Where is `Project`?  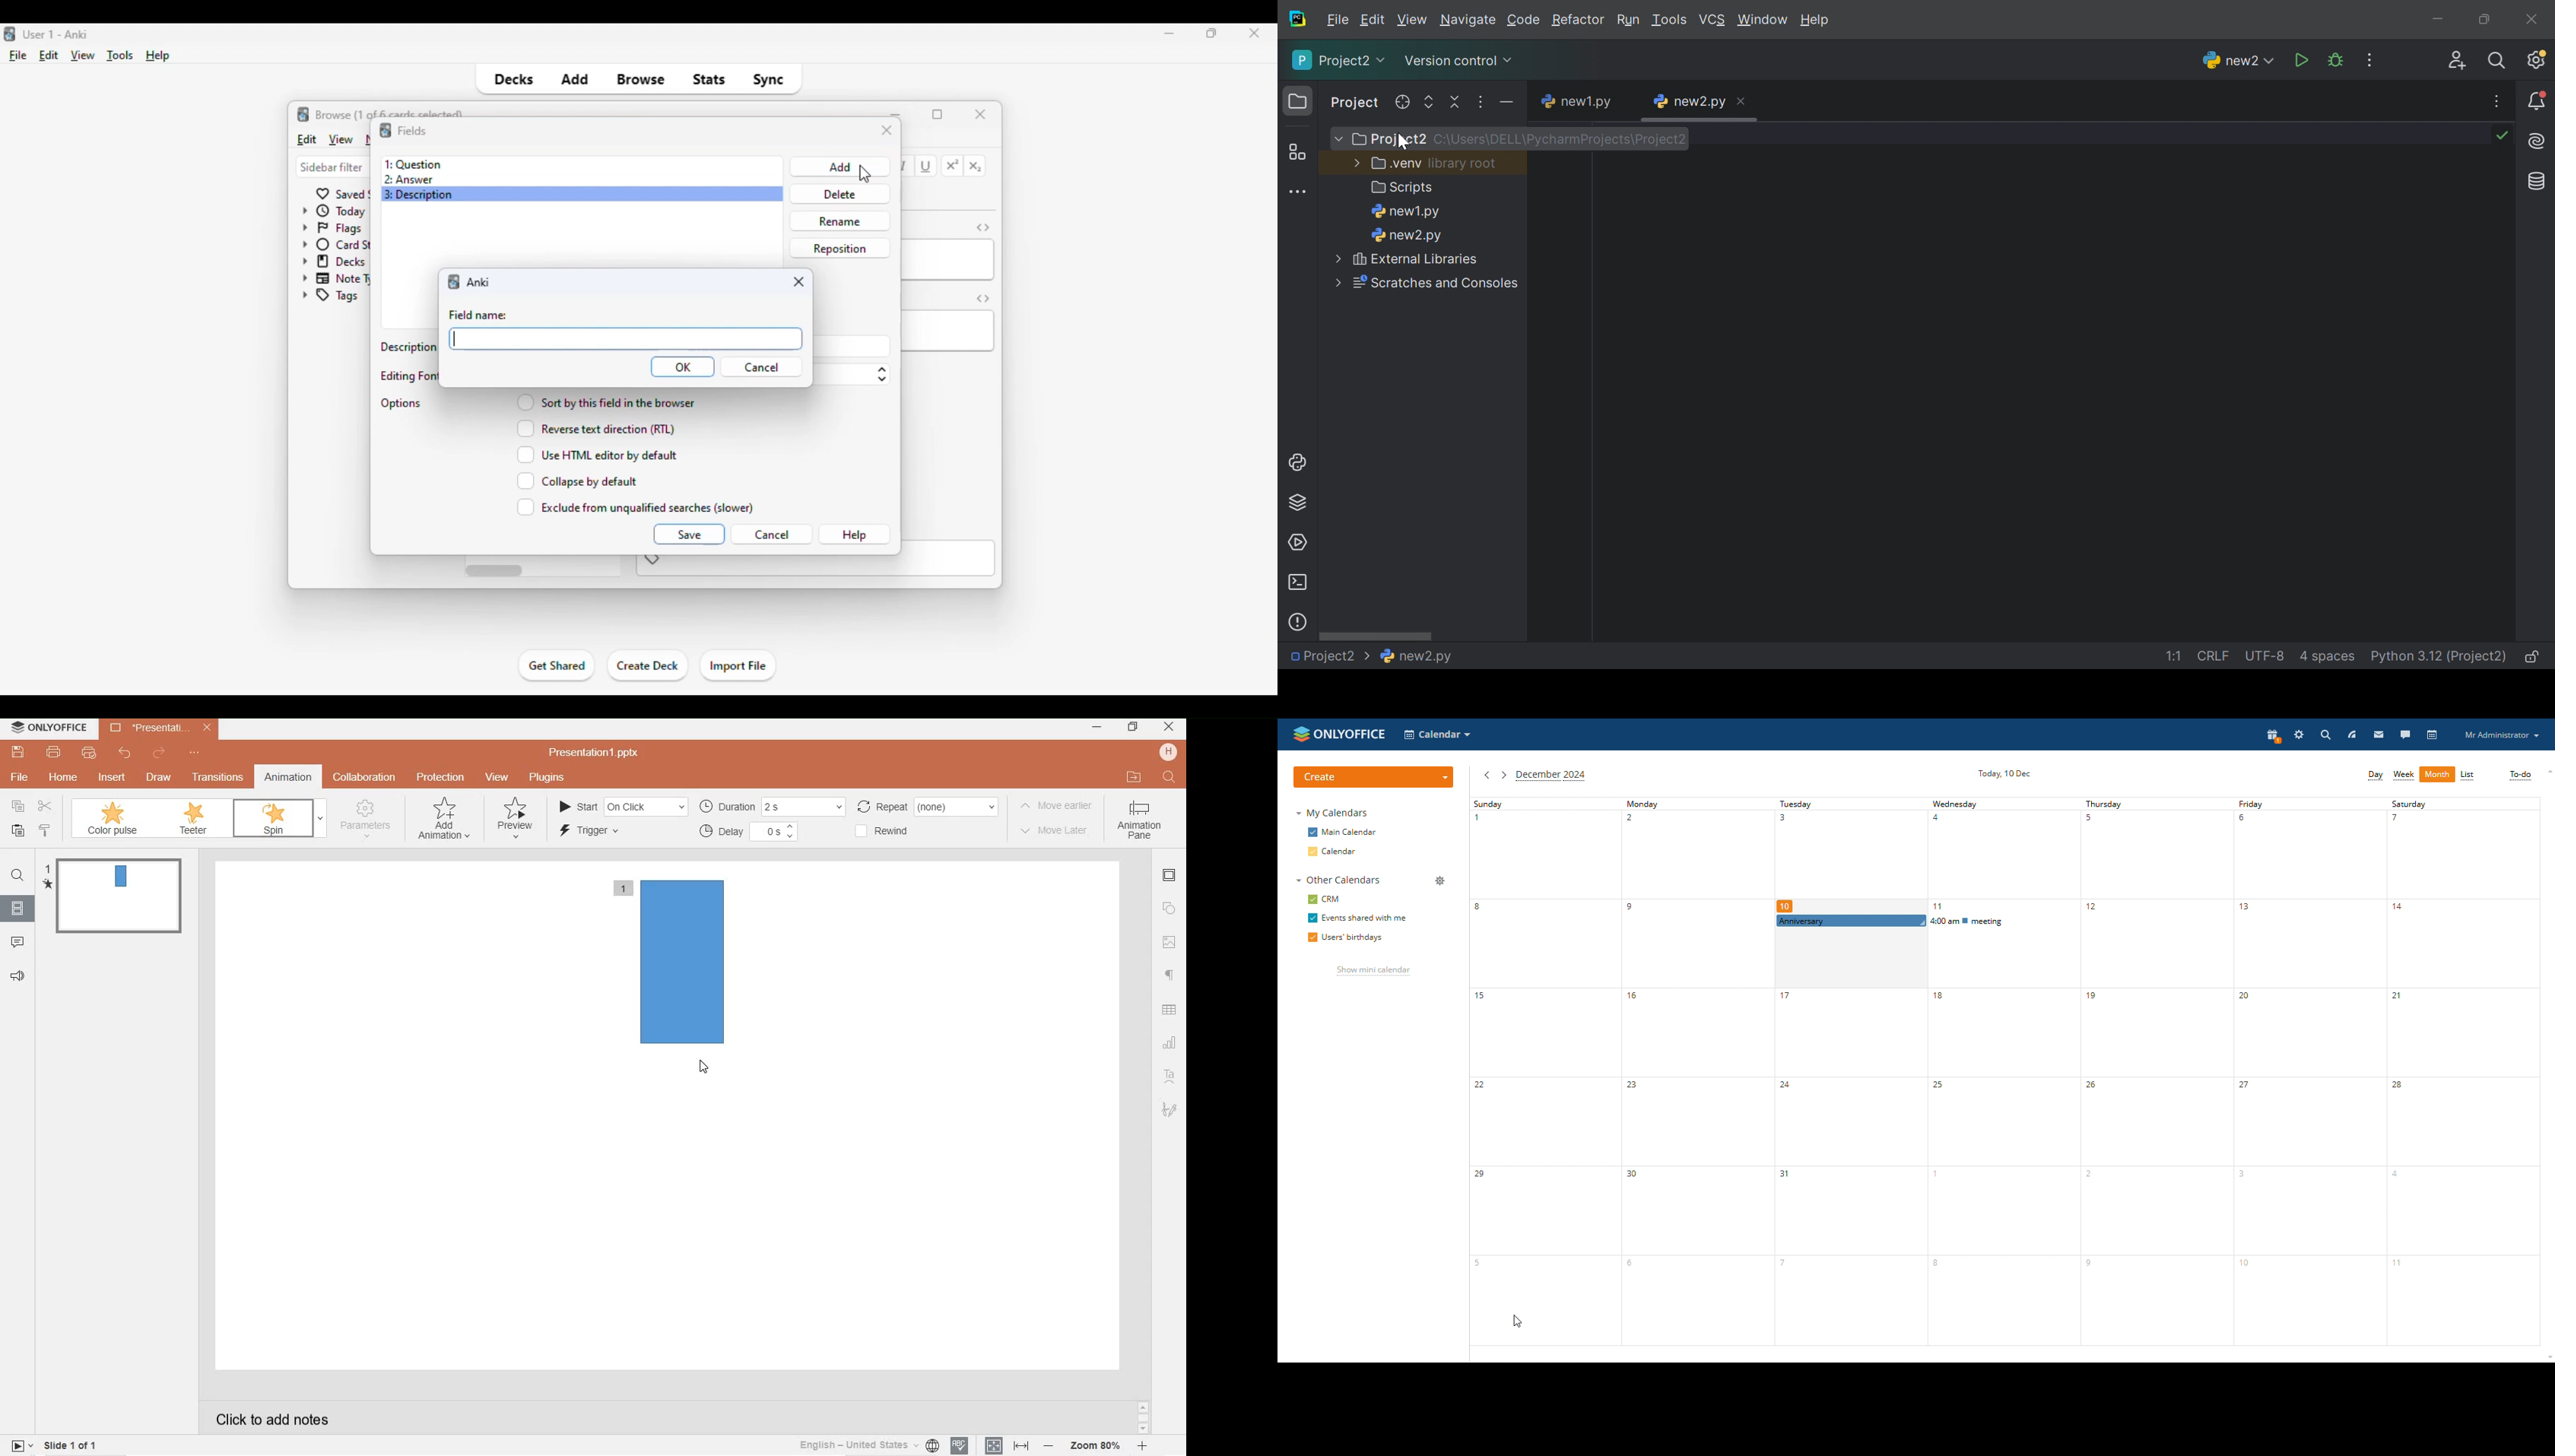 Project is located at coordinates (1357, 102).